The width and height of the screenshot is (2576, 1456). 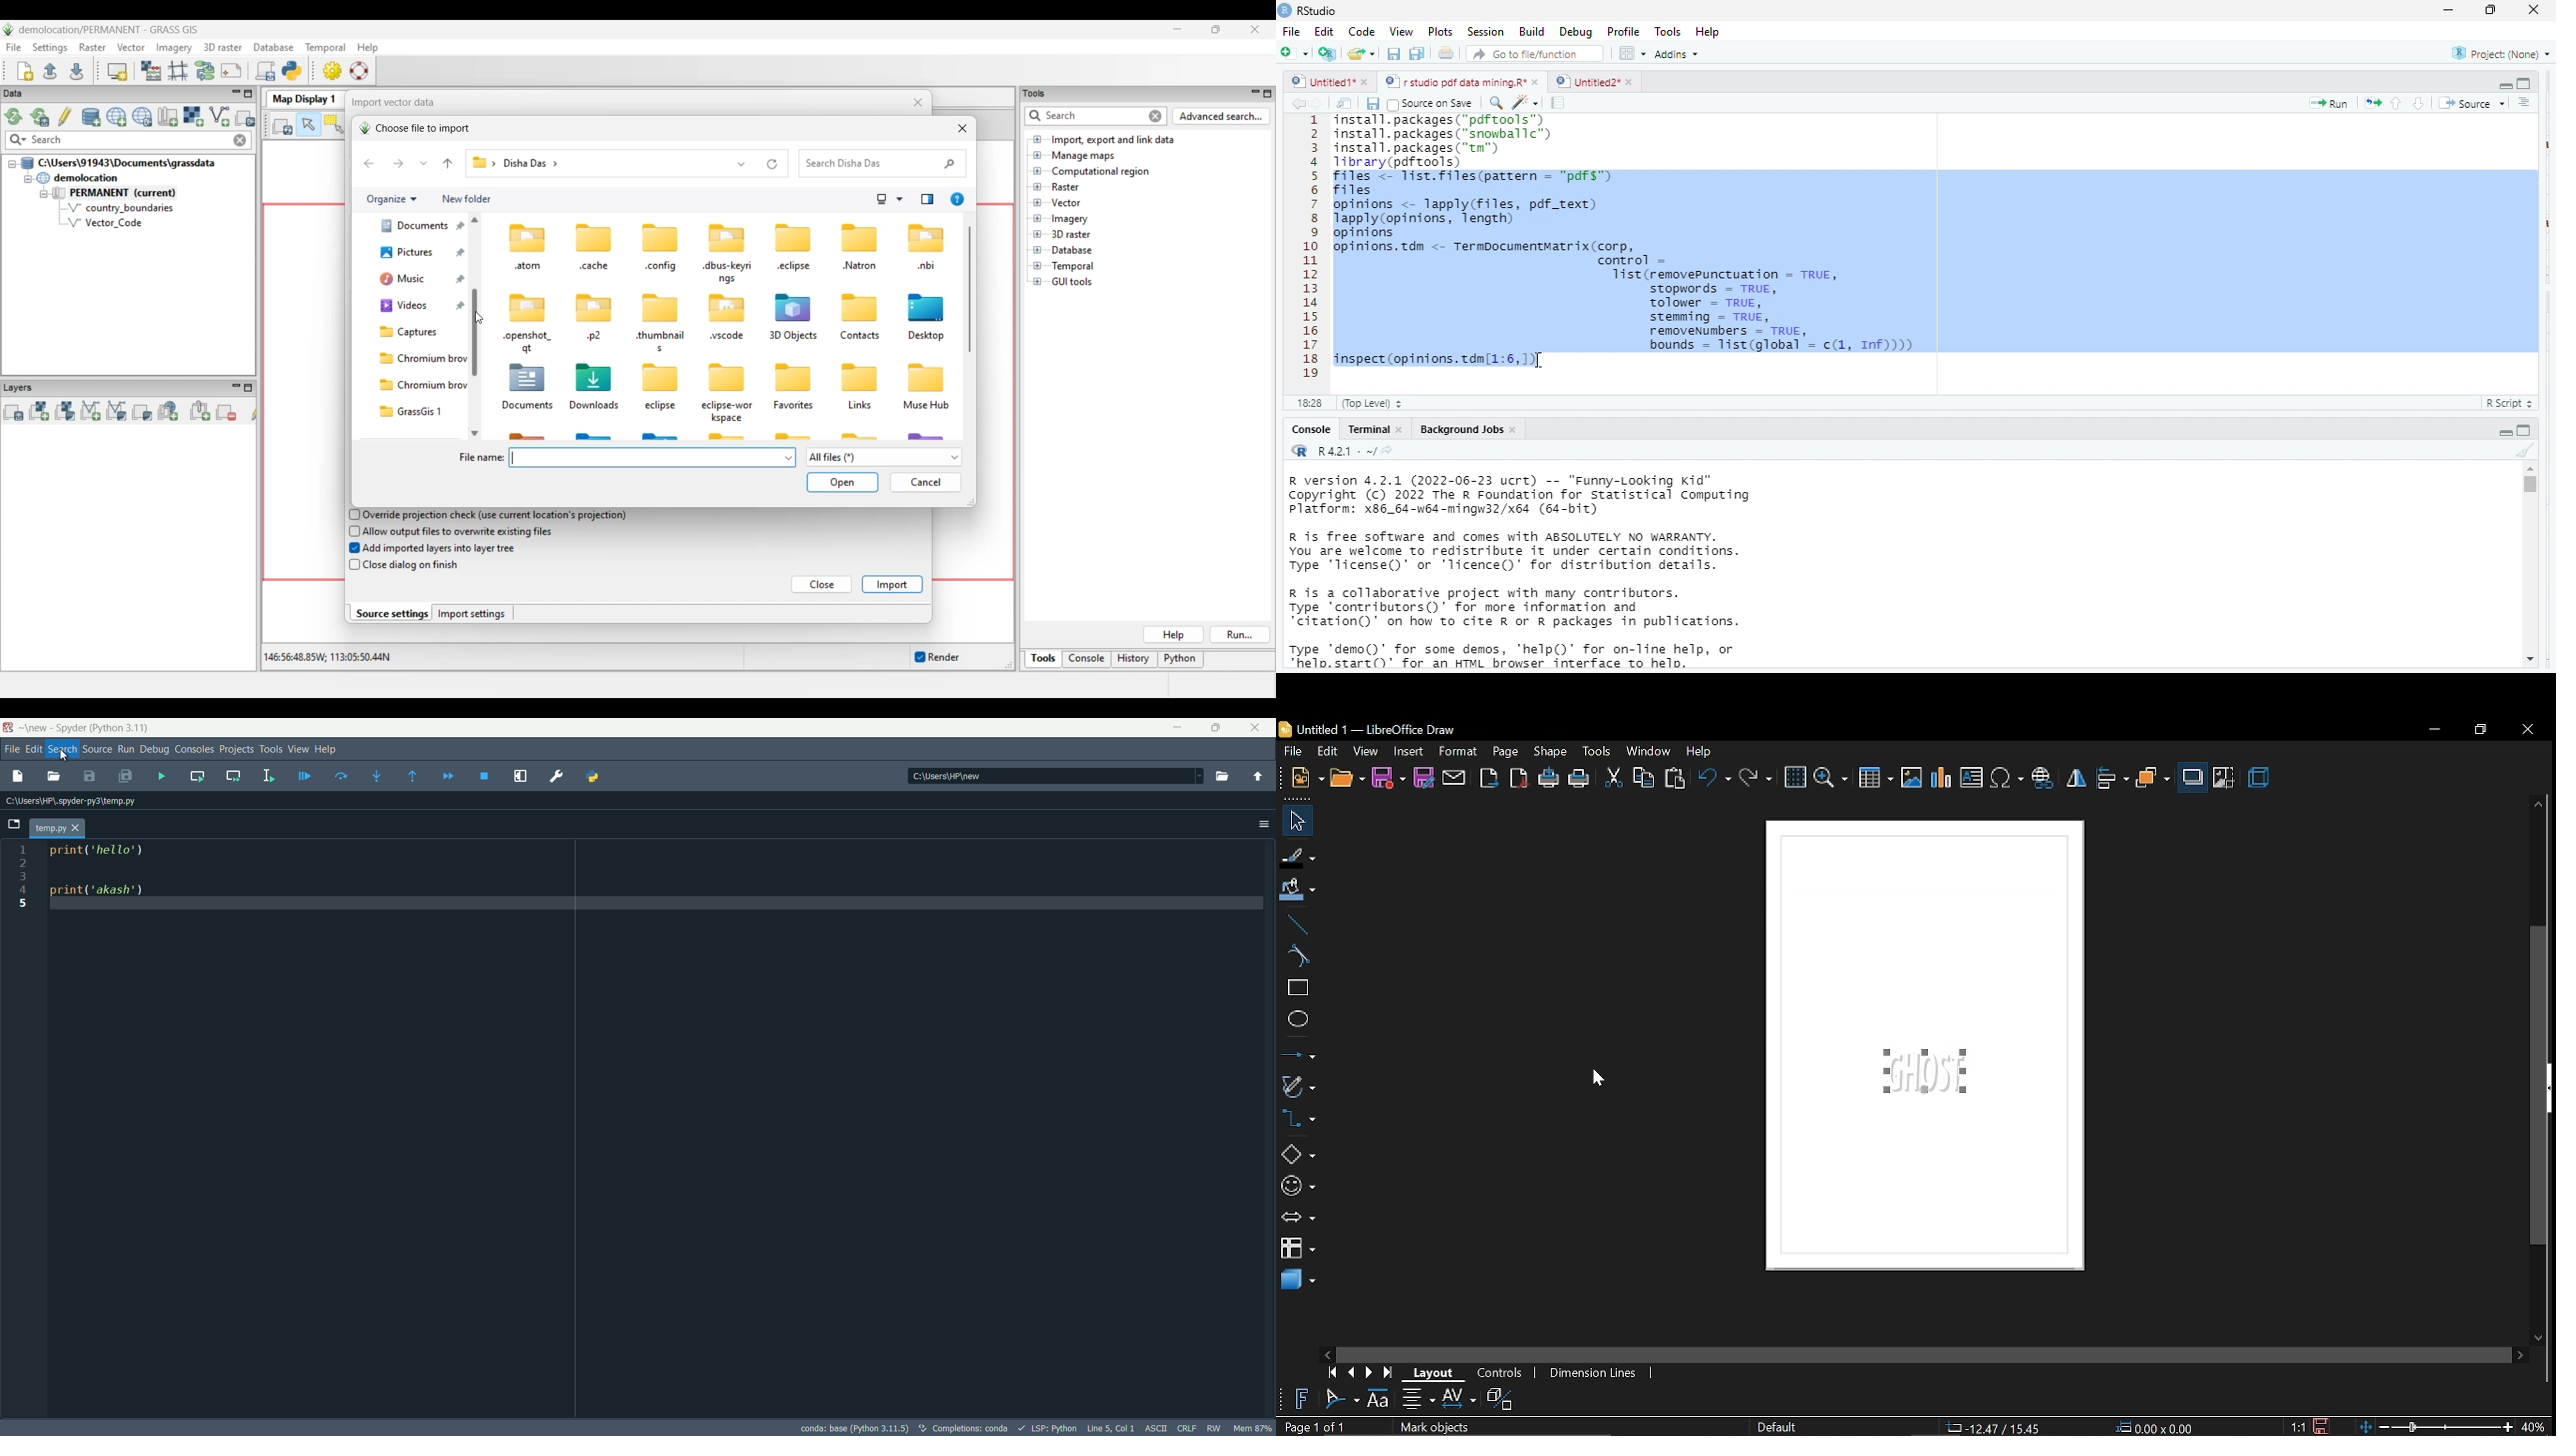 I want to click on rw, so click(x=1215, y=1427).